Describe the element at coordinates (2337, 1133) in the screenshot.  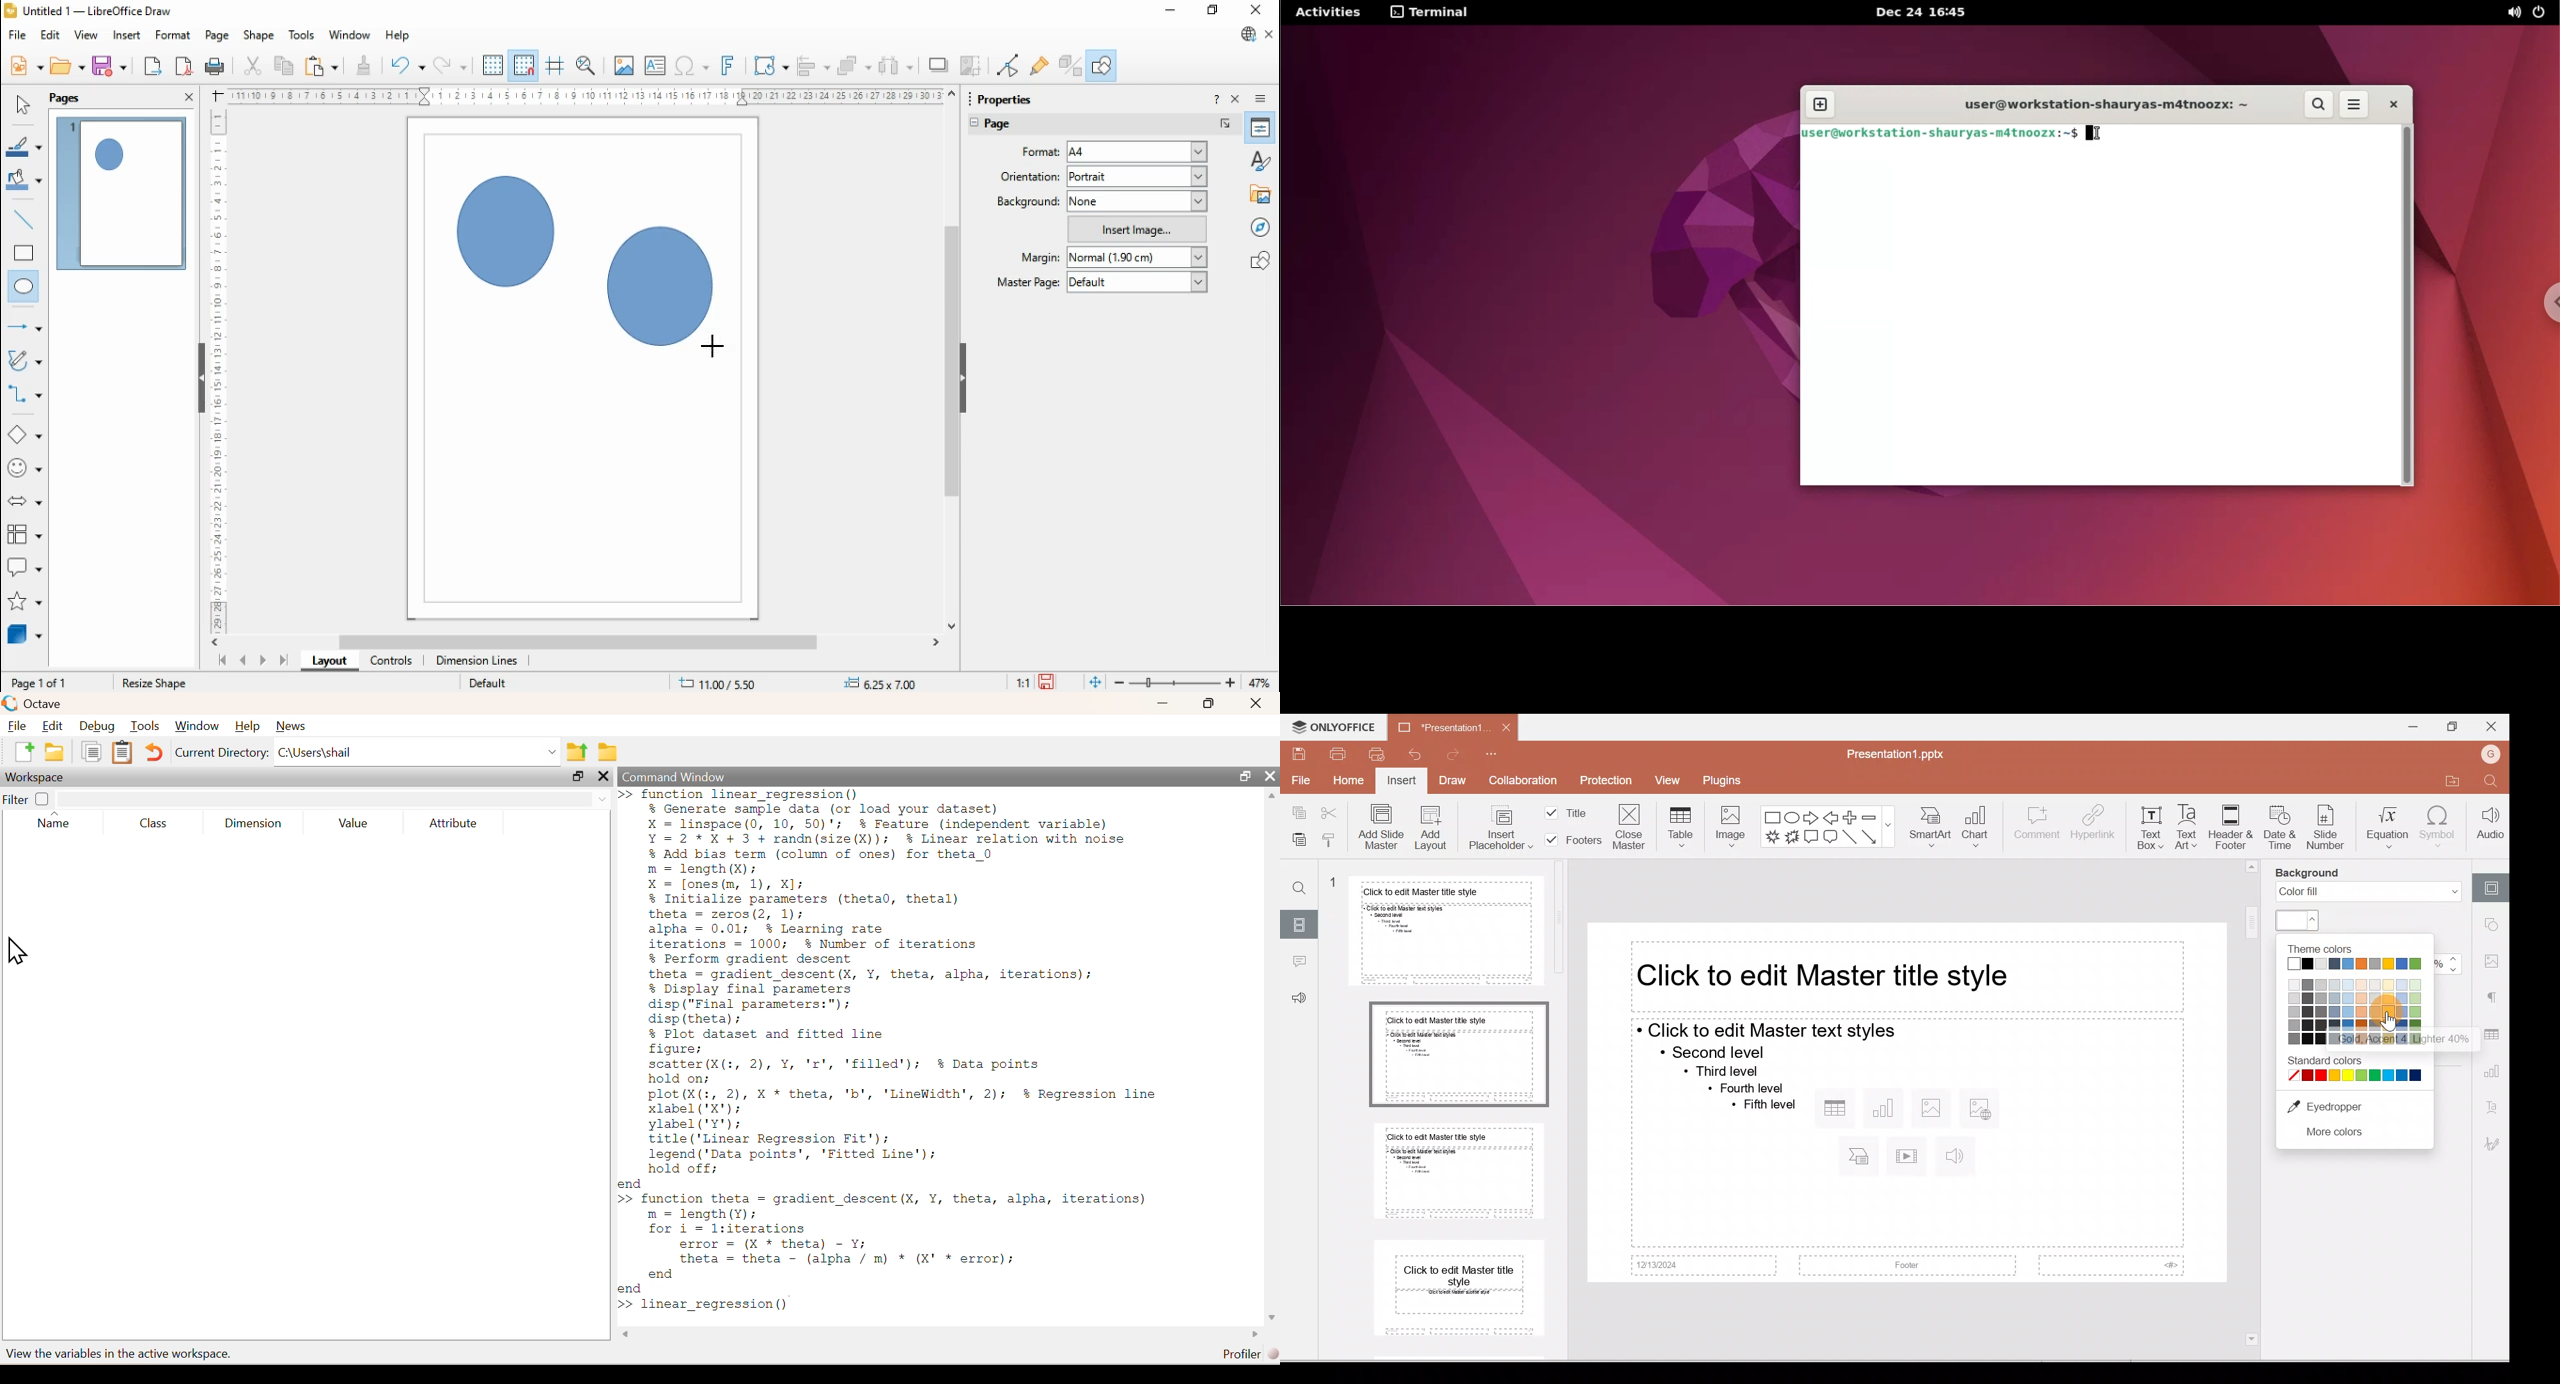
I see `More colours` at that location.